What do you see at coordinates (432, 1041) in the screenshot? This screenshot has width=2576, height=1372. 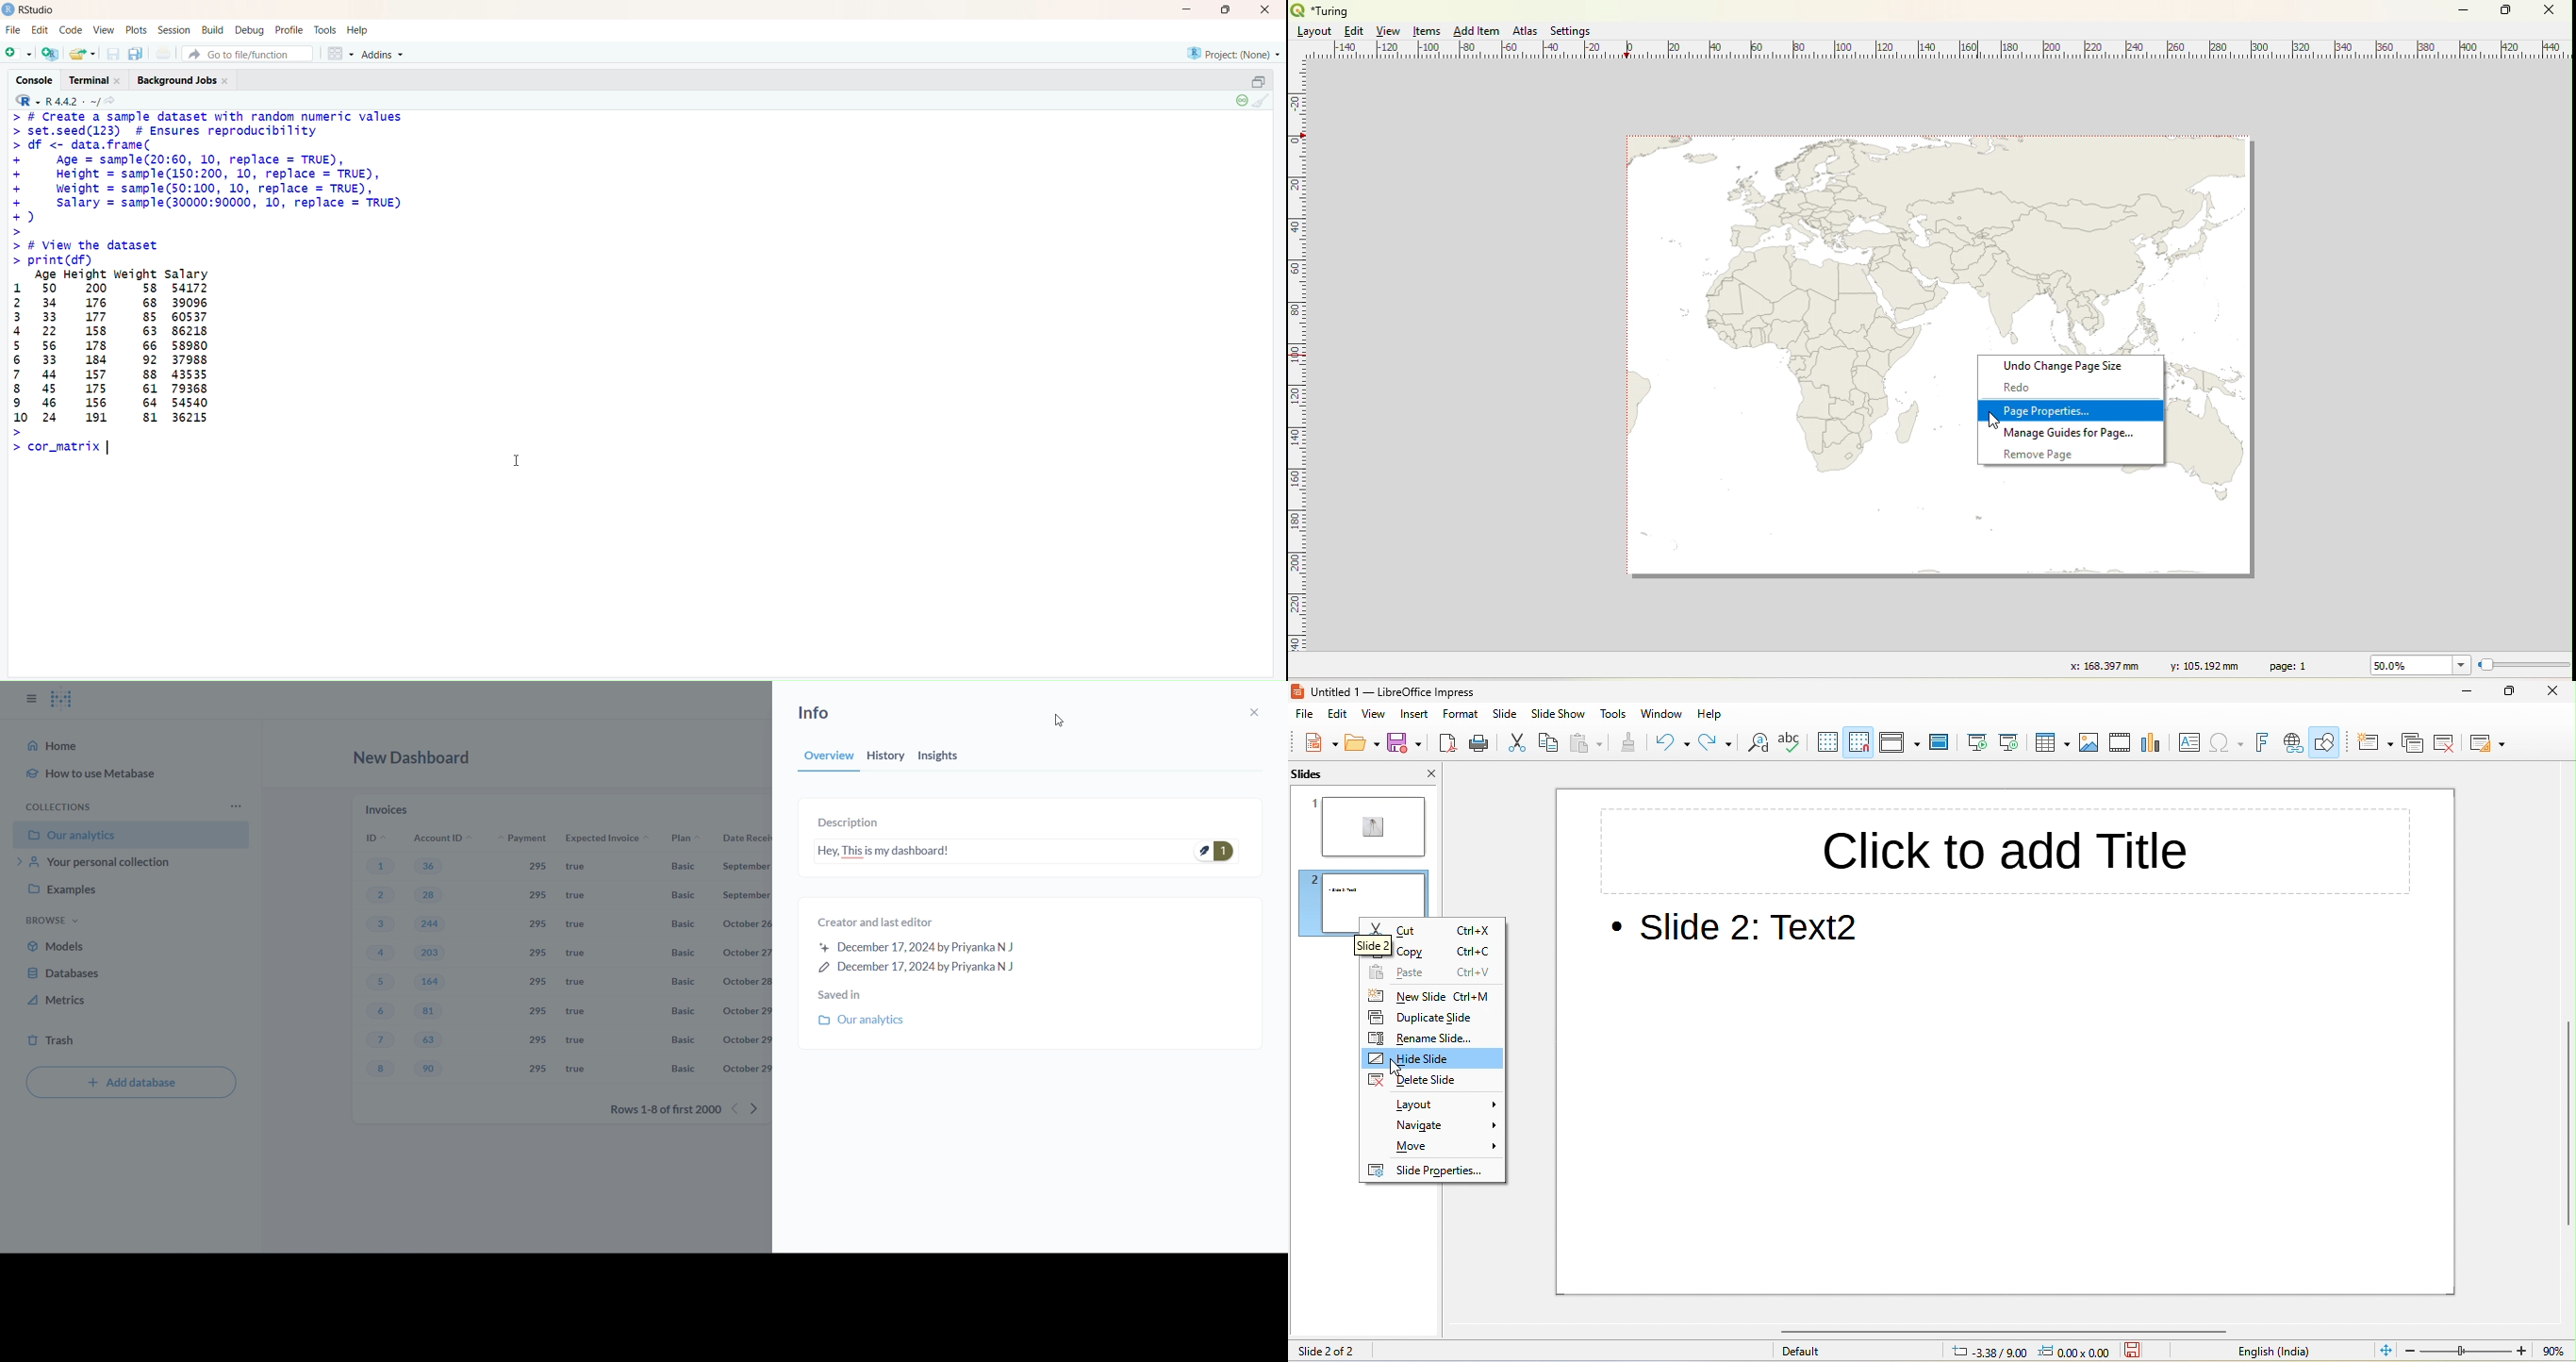 I see `63` at bounding box center [432, 1041].